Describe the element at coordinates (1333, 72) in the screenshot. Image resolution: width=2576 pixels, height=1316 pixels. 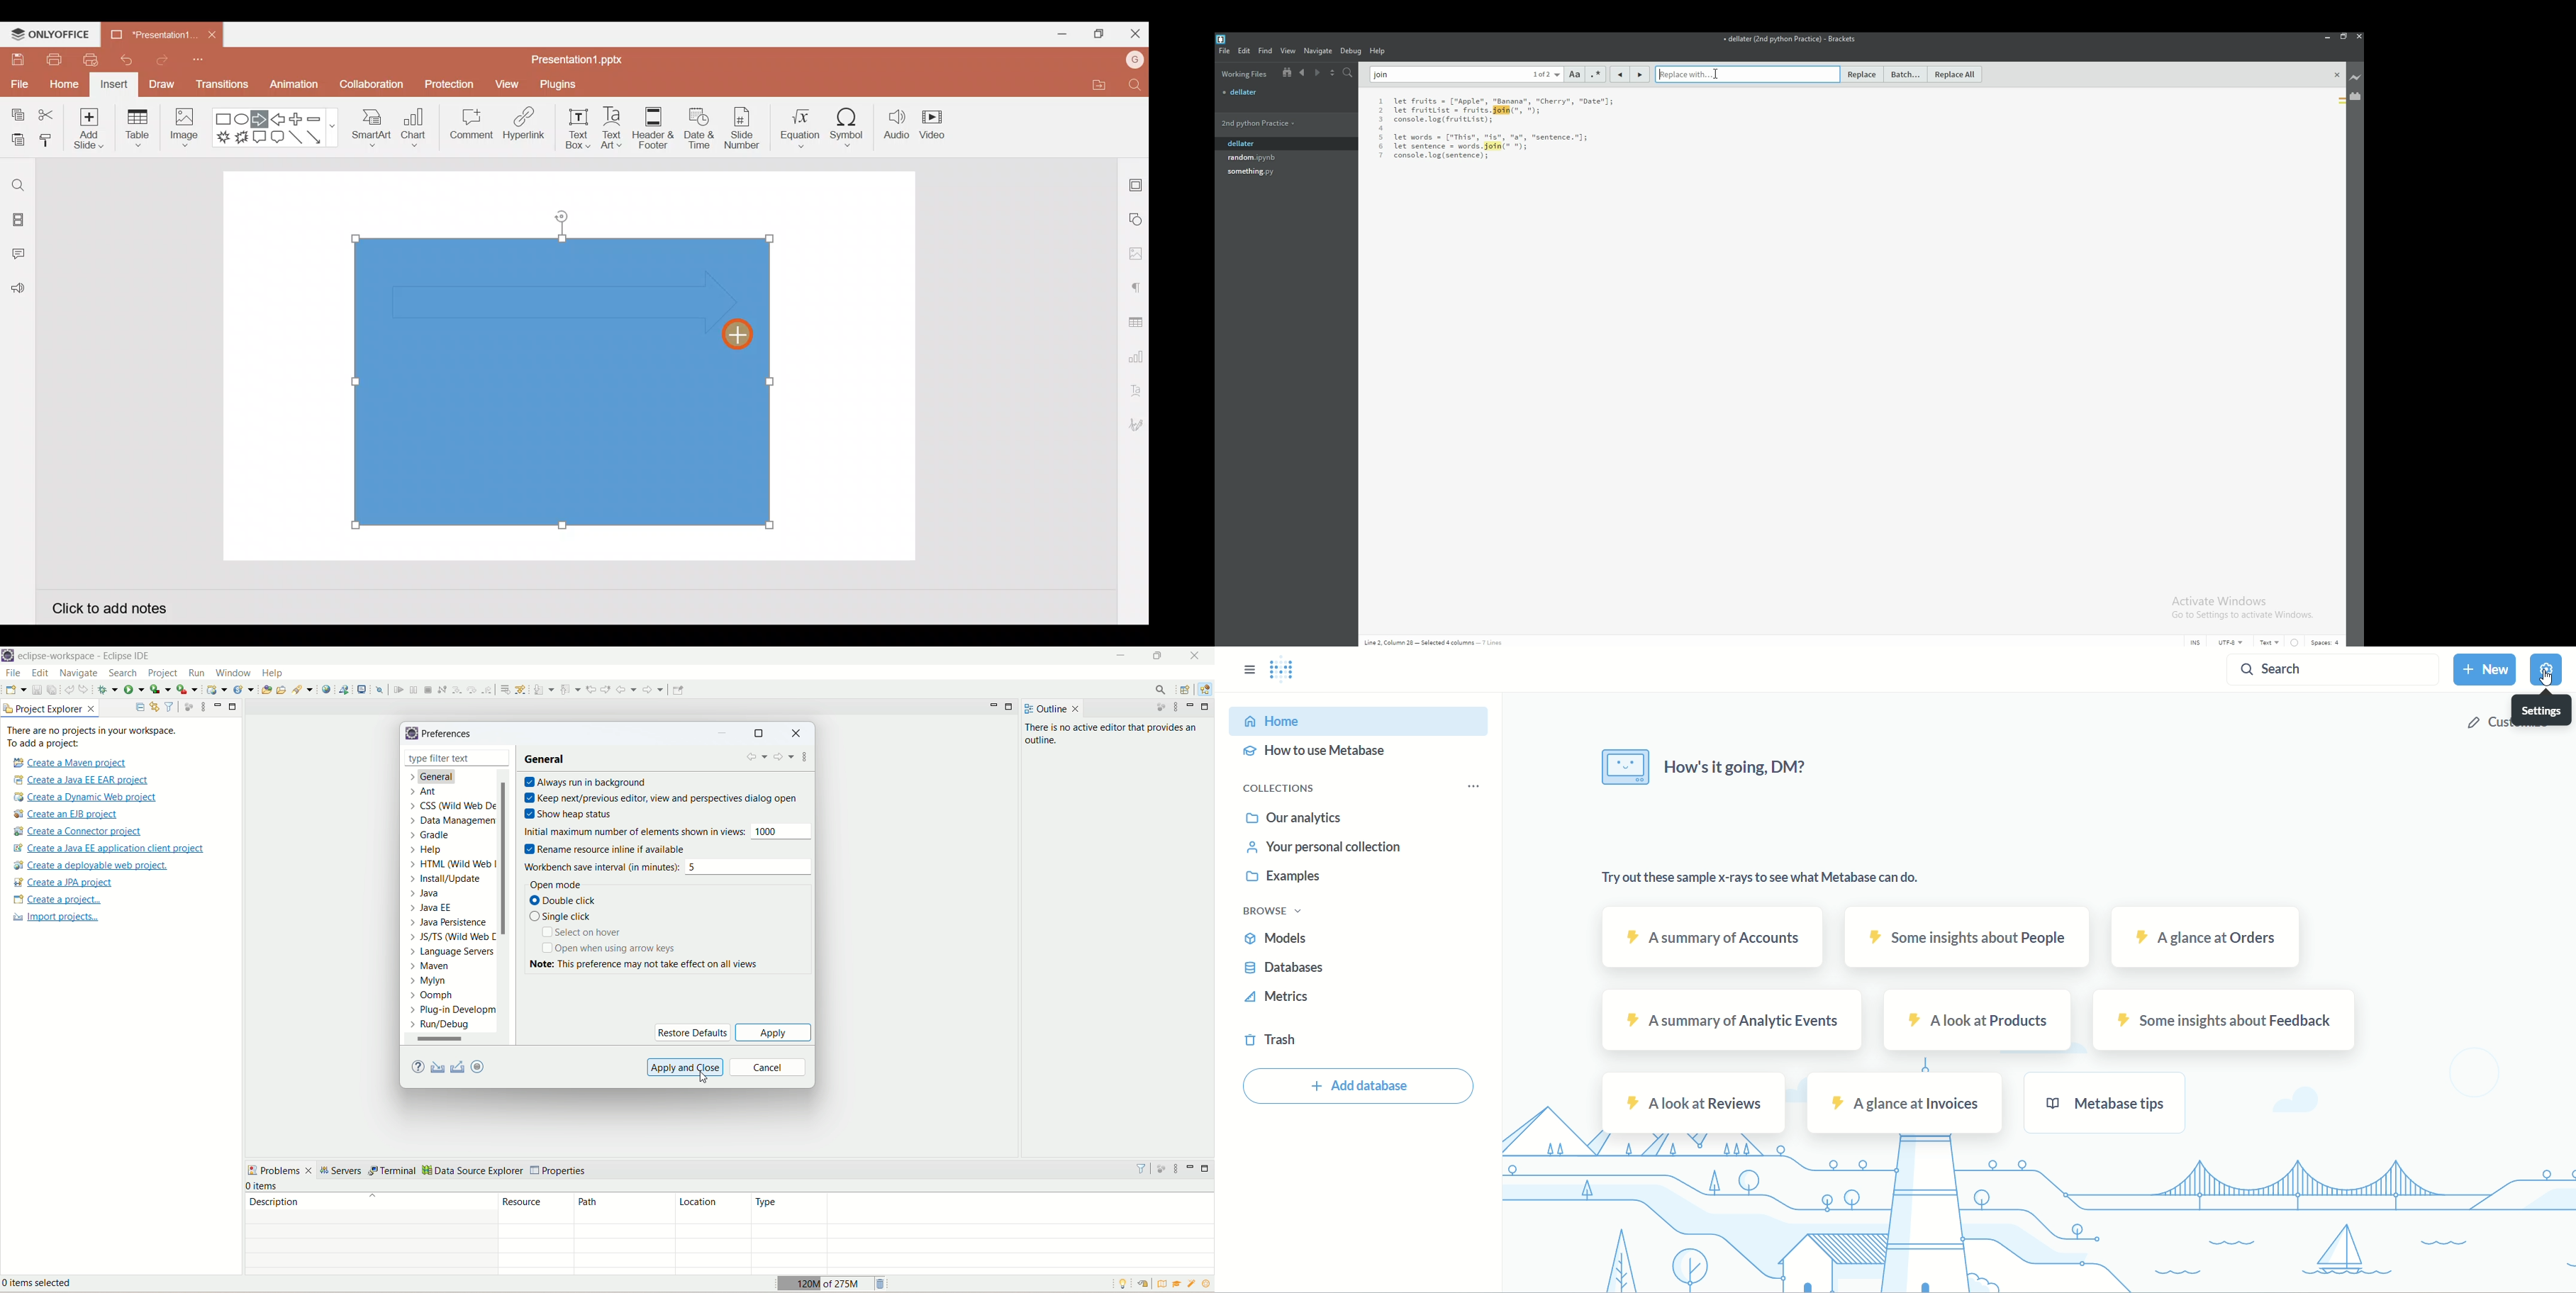
I see `split view` at that location.